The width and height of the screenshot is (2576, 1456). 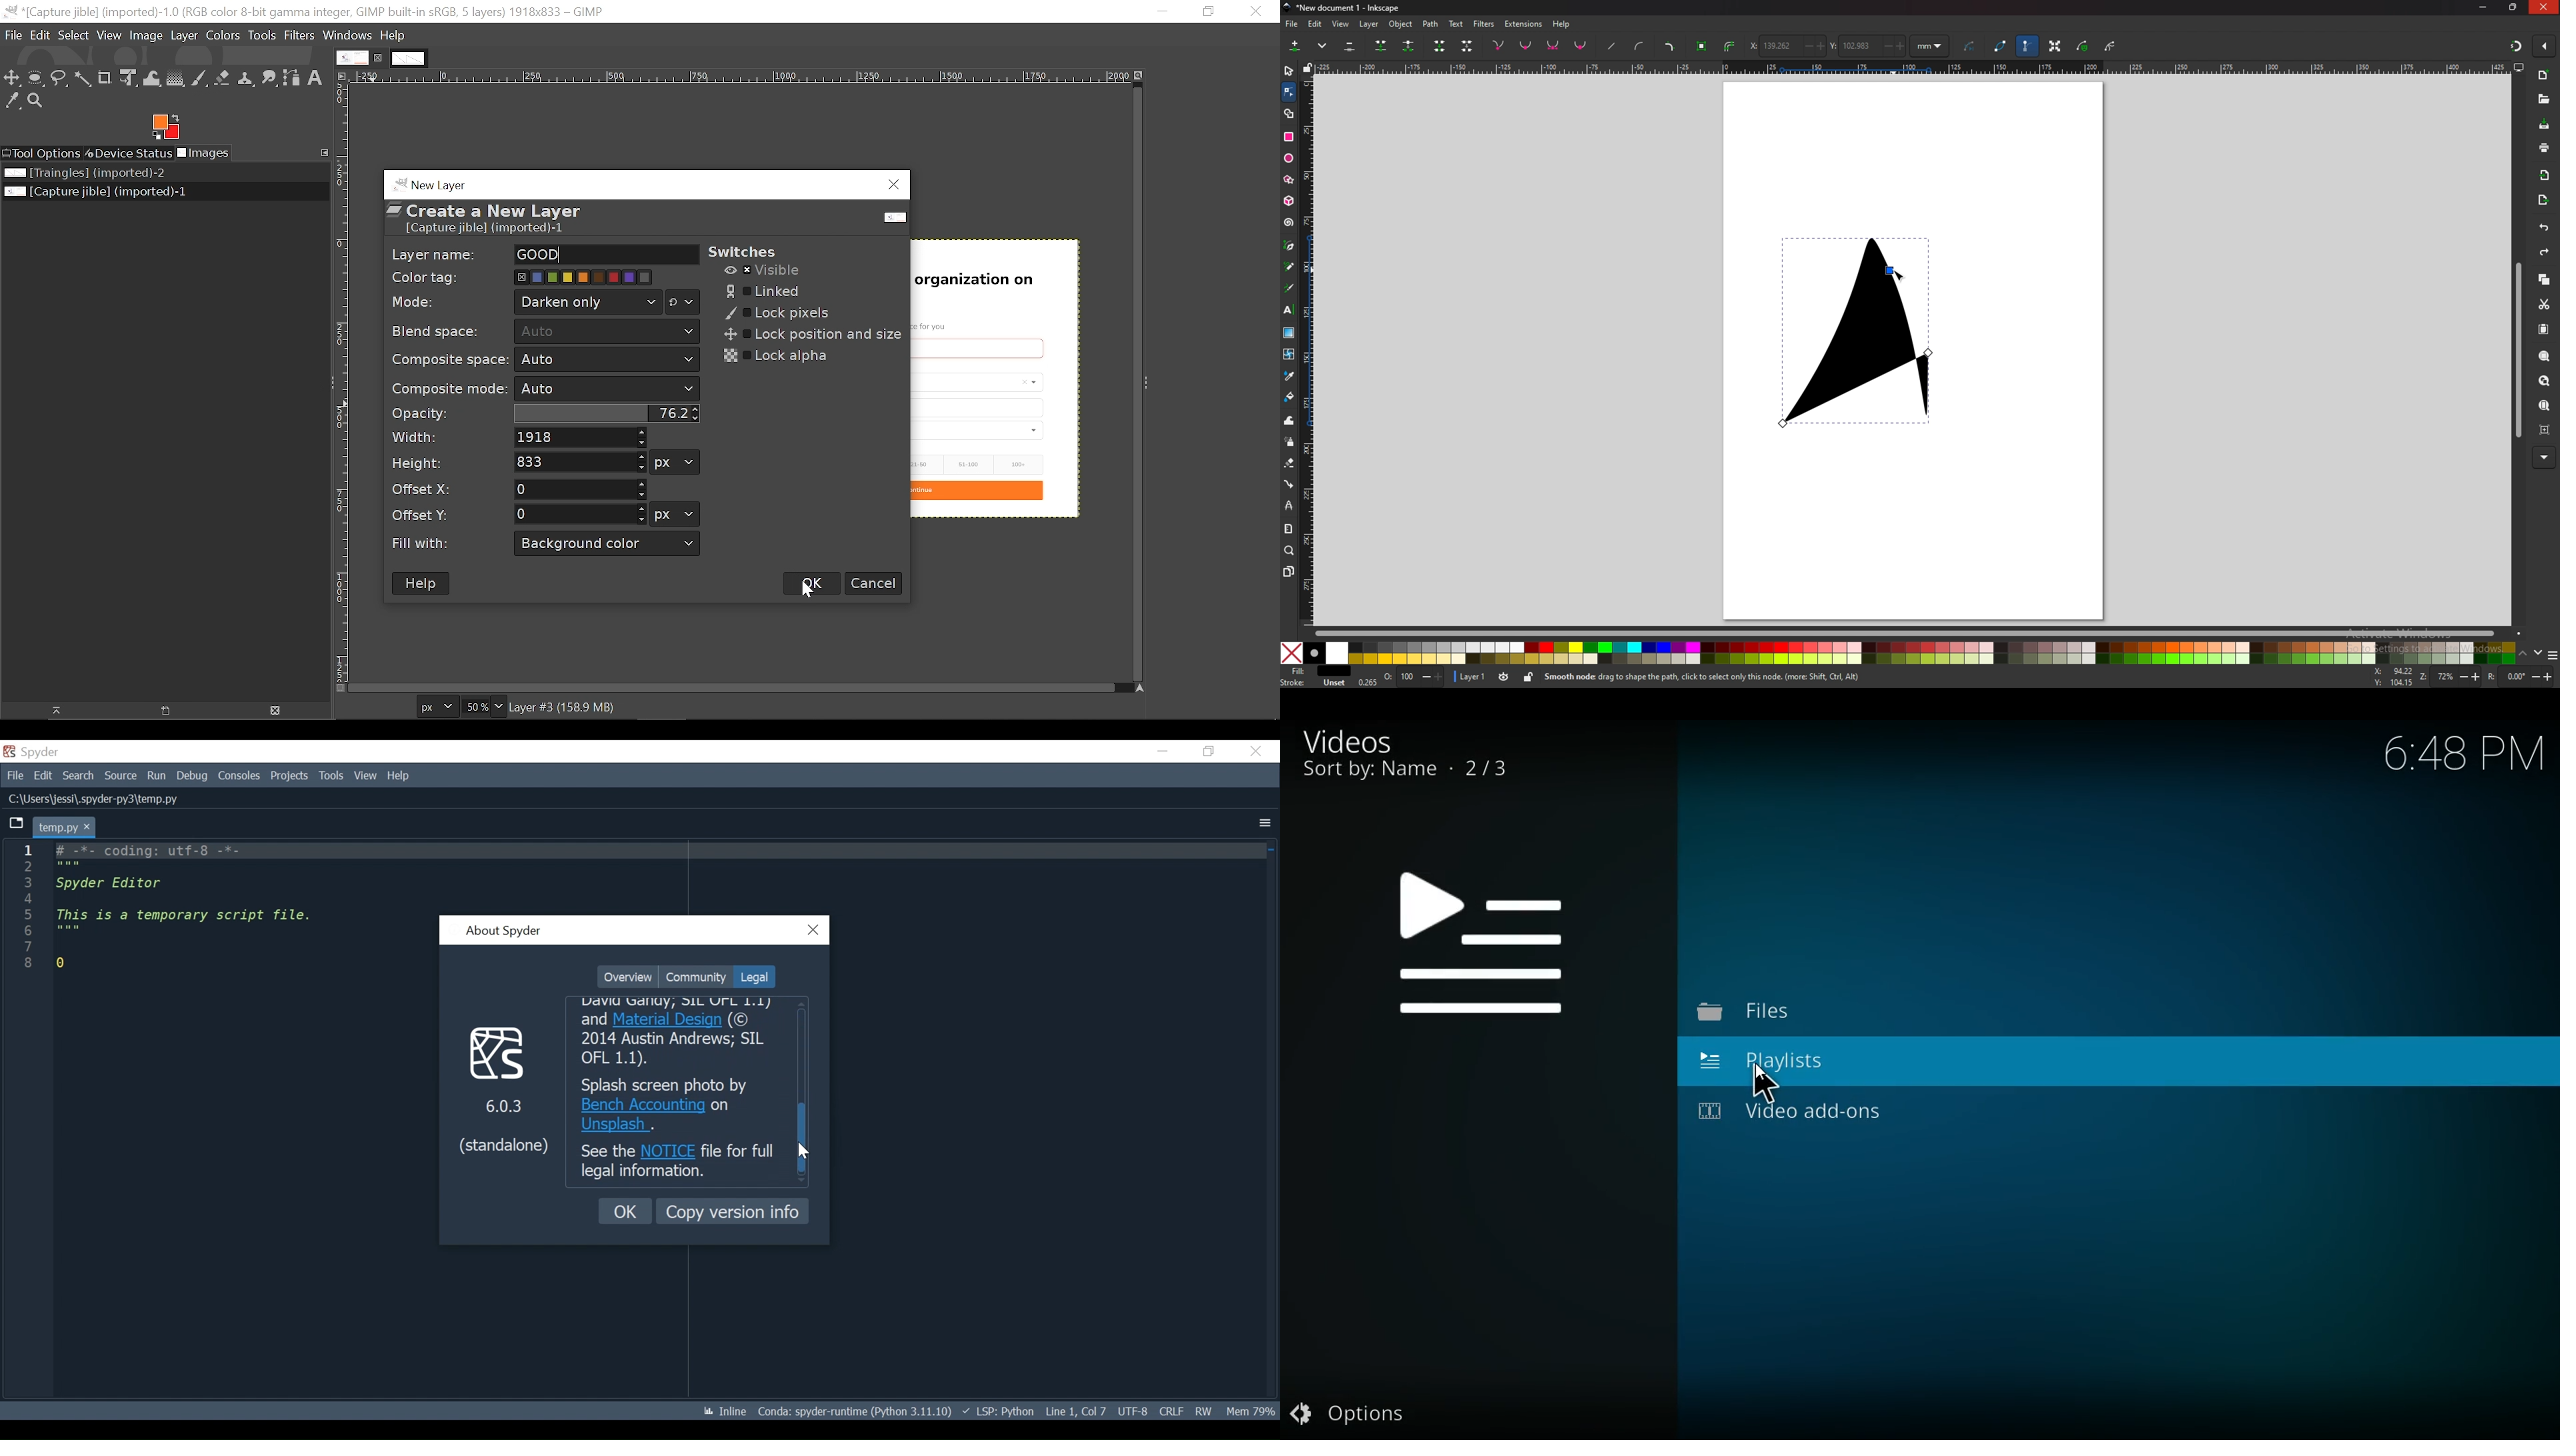 What do you see at coordinates (1811, 1114) in the screenshot?
I see `video add-ons` at bounding box center [1811, 1114].